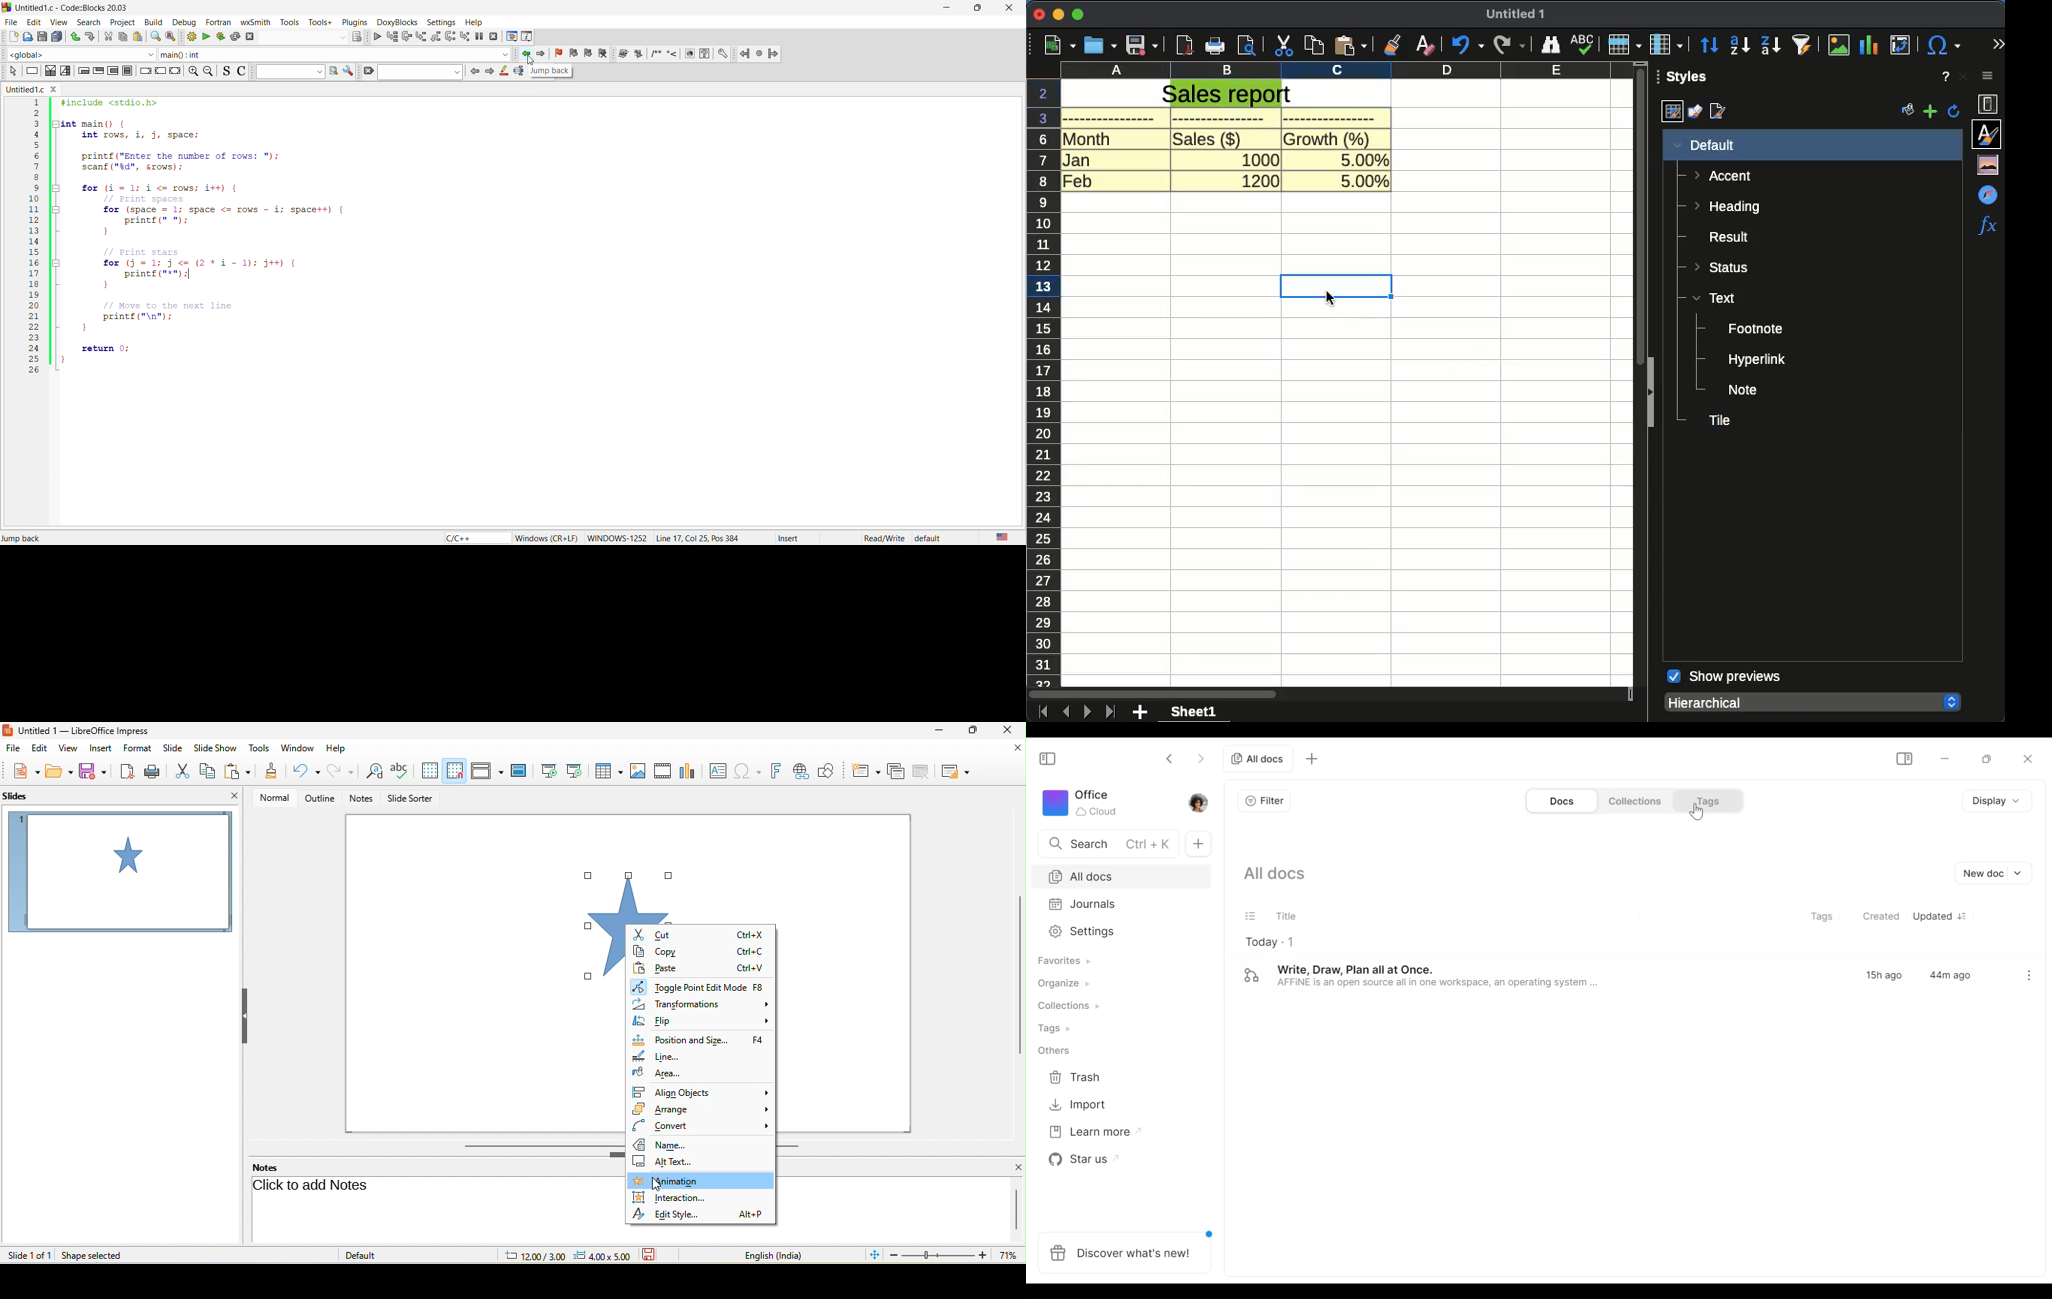 The width and height of the screenshot is (2072, 1316). I want to click on zoom, so click(940, 1256).